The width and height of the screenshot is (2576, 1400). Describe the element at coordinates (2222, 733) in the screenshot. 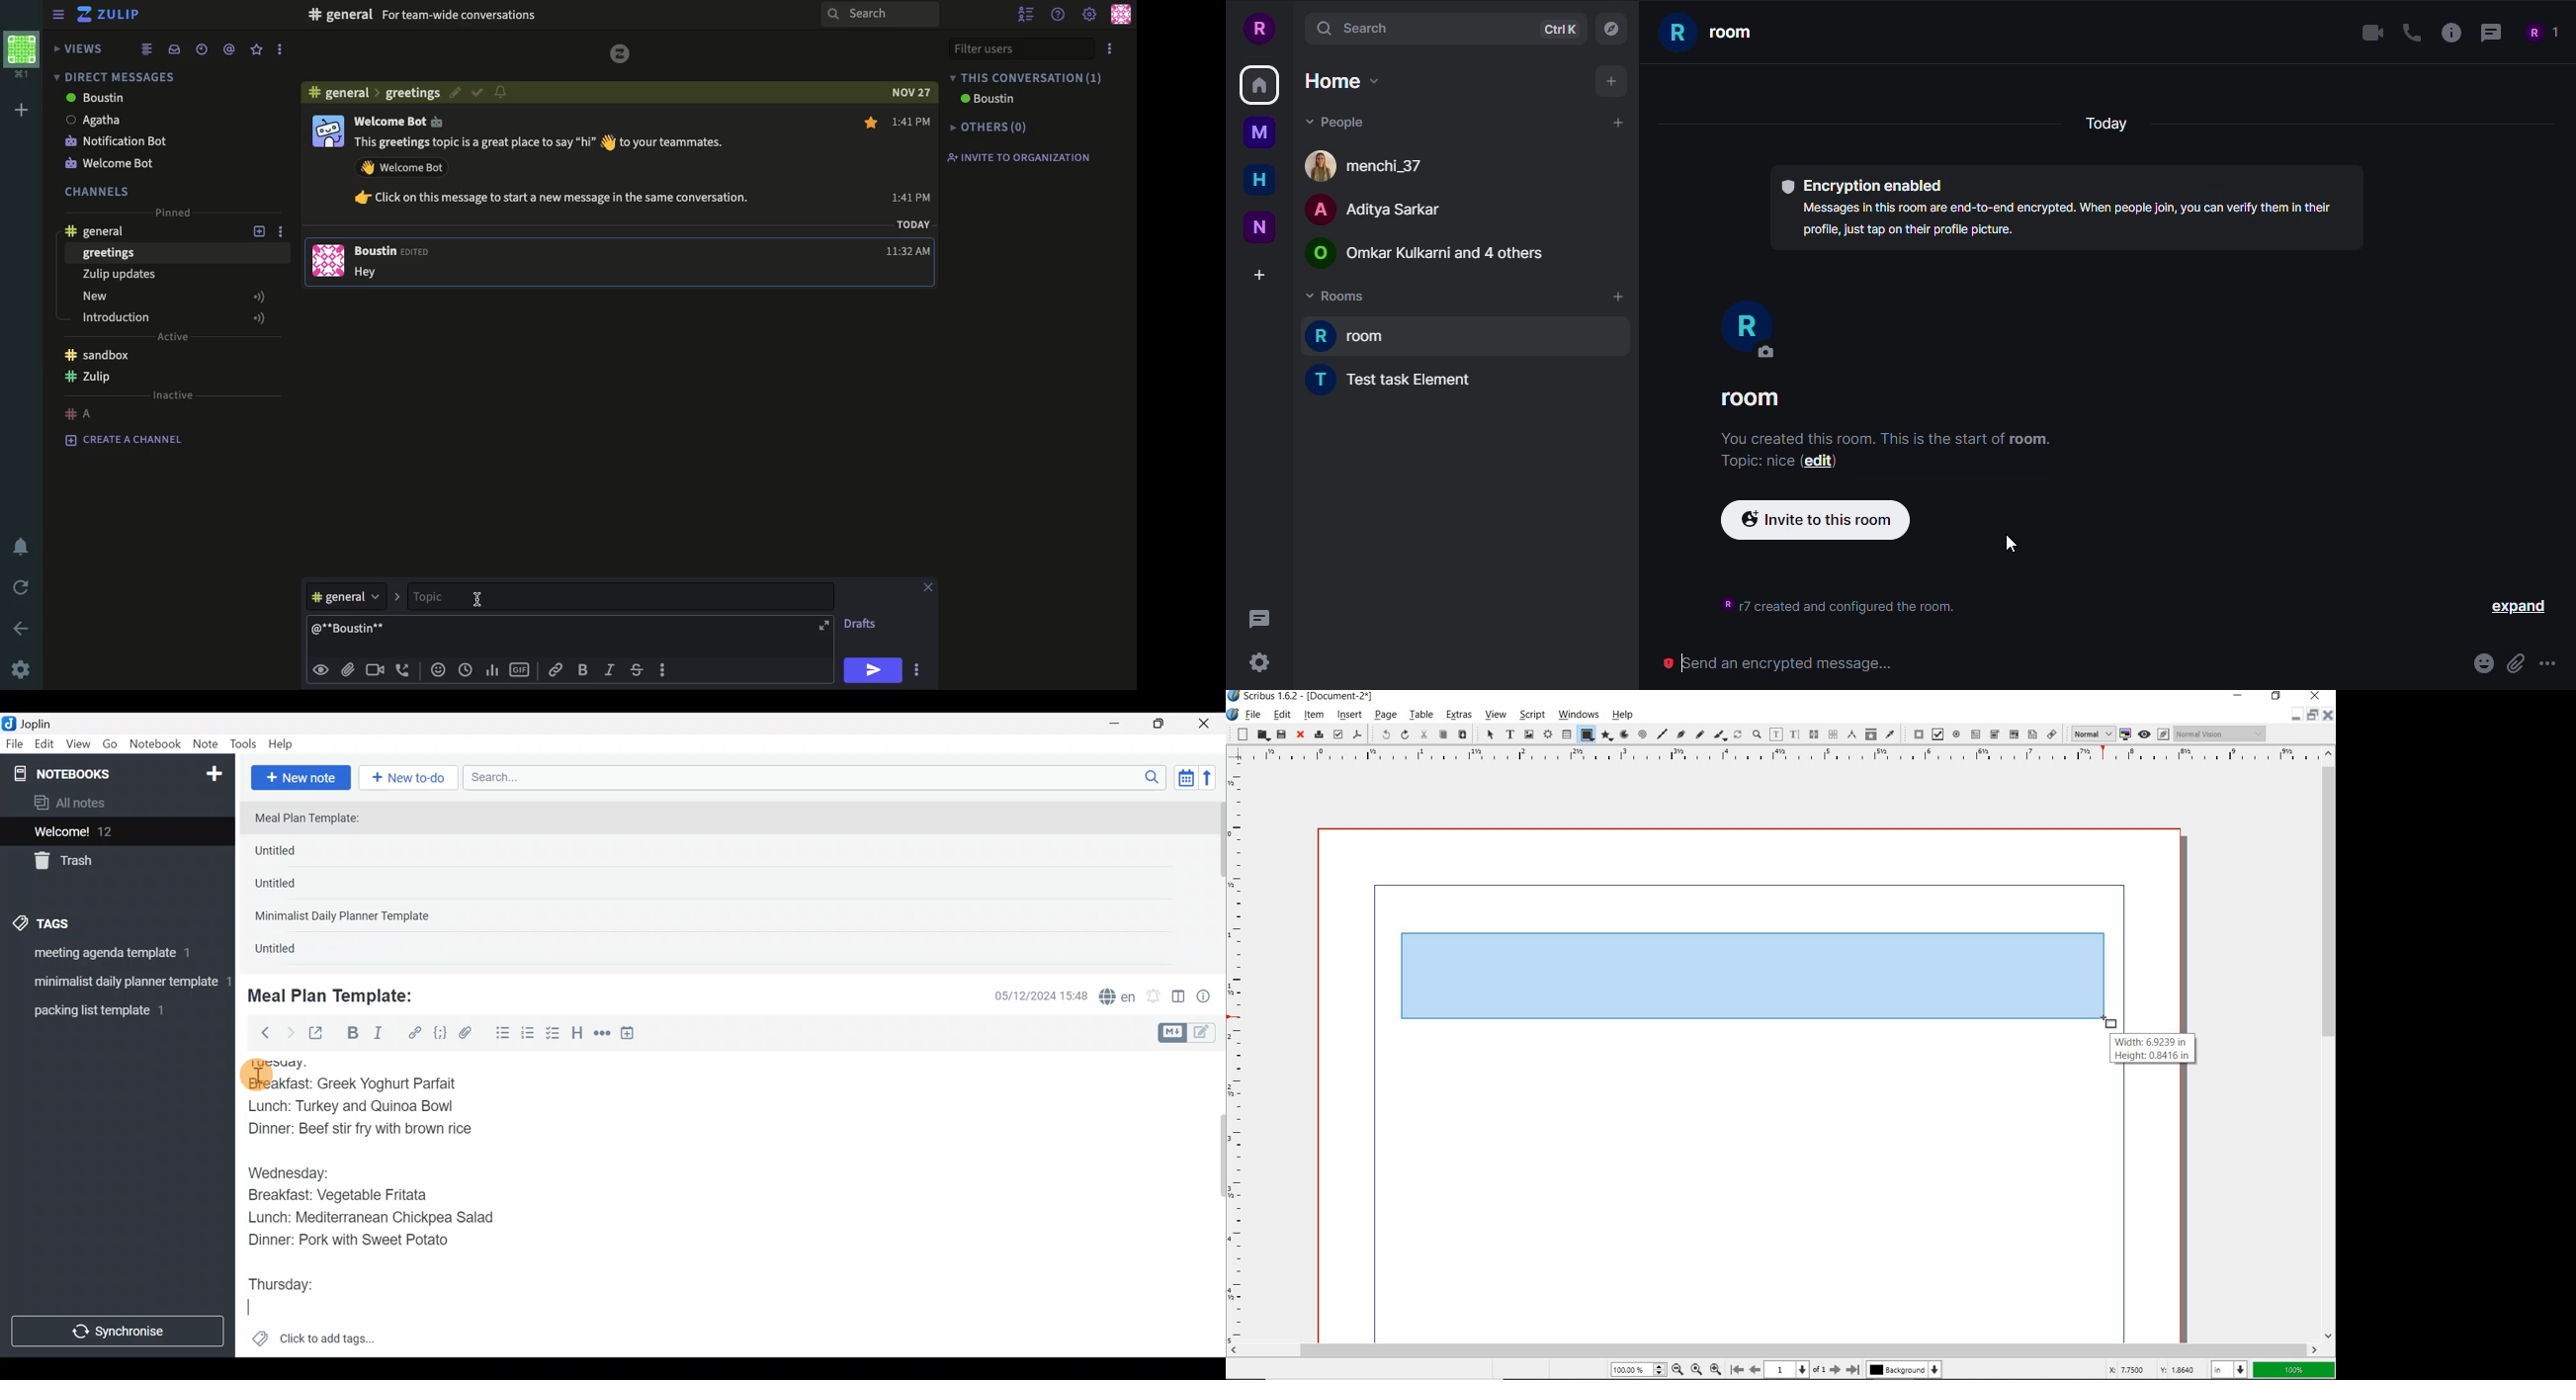

I see `visual appearance of display` at that location.